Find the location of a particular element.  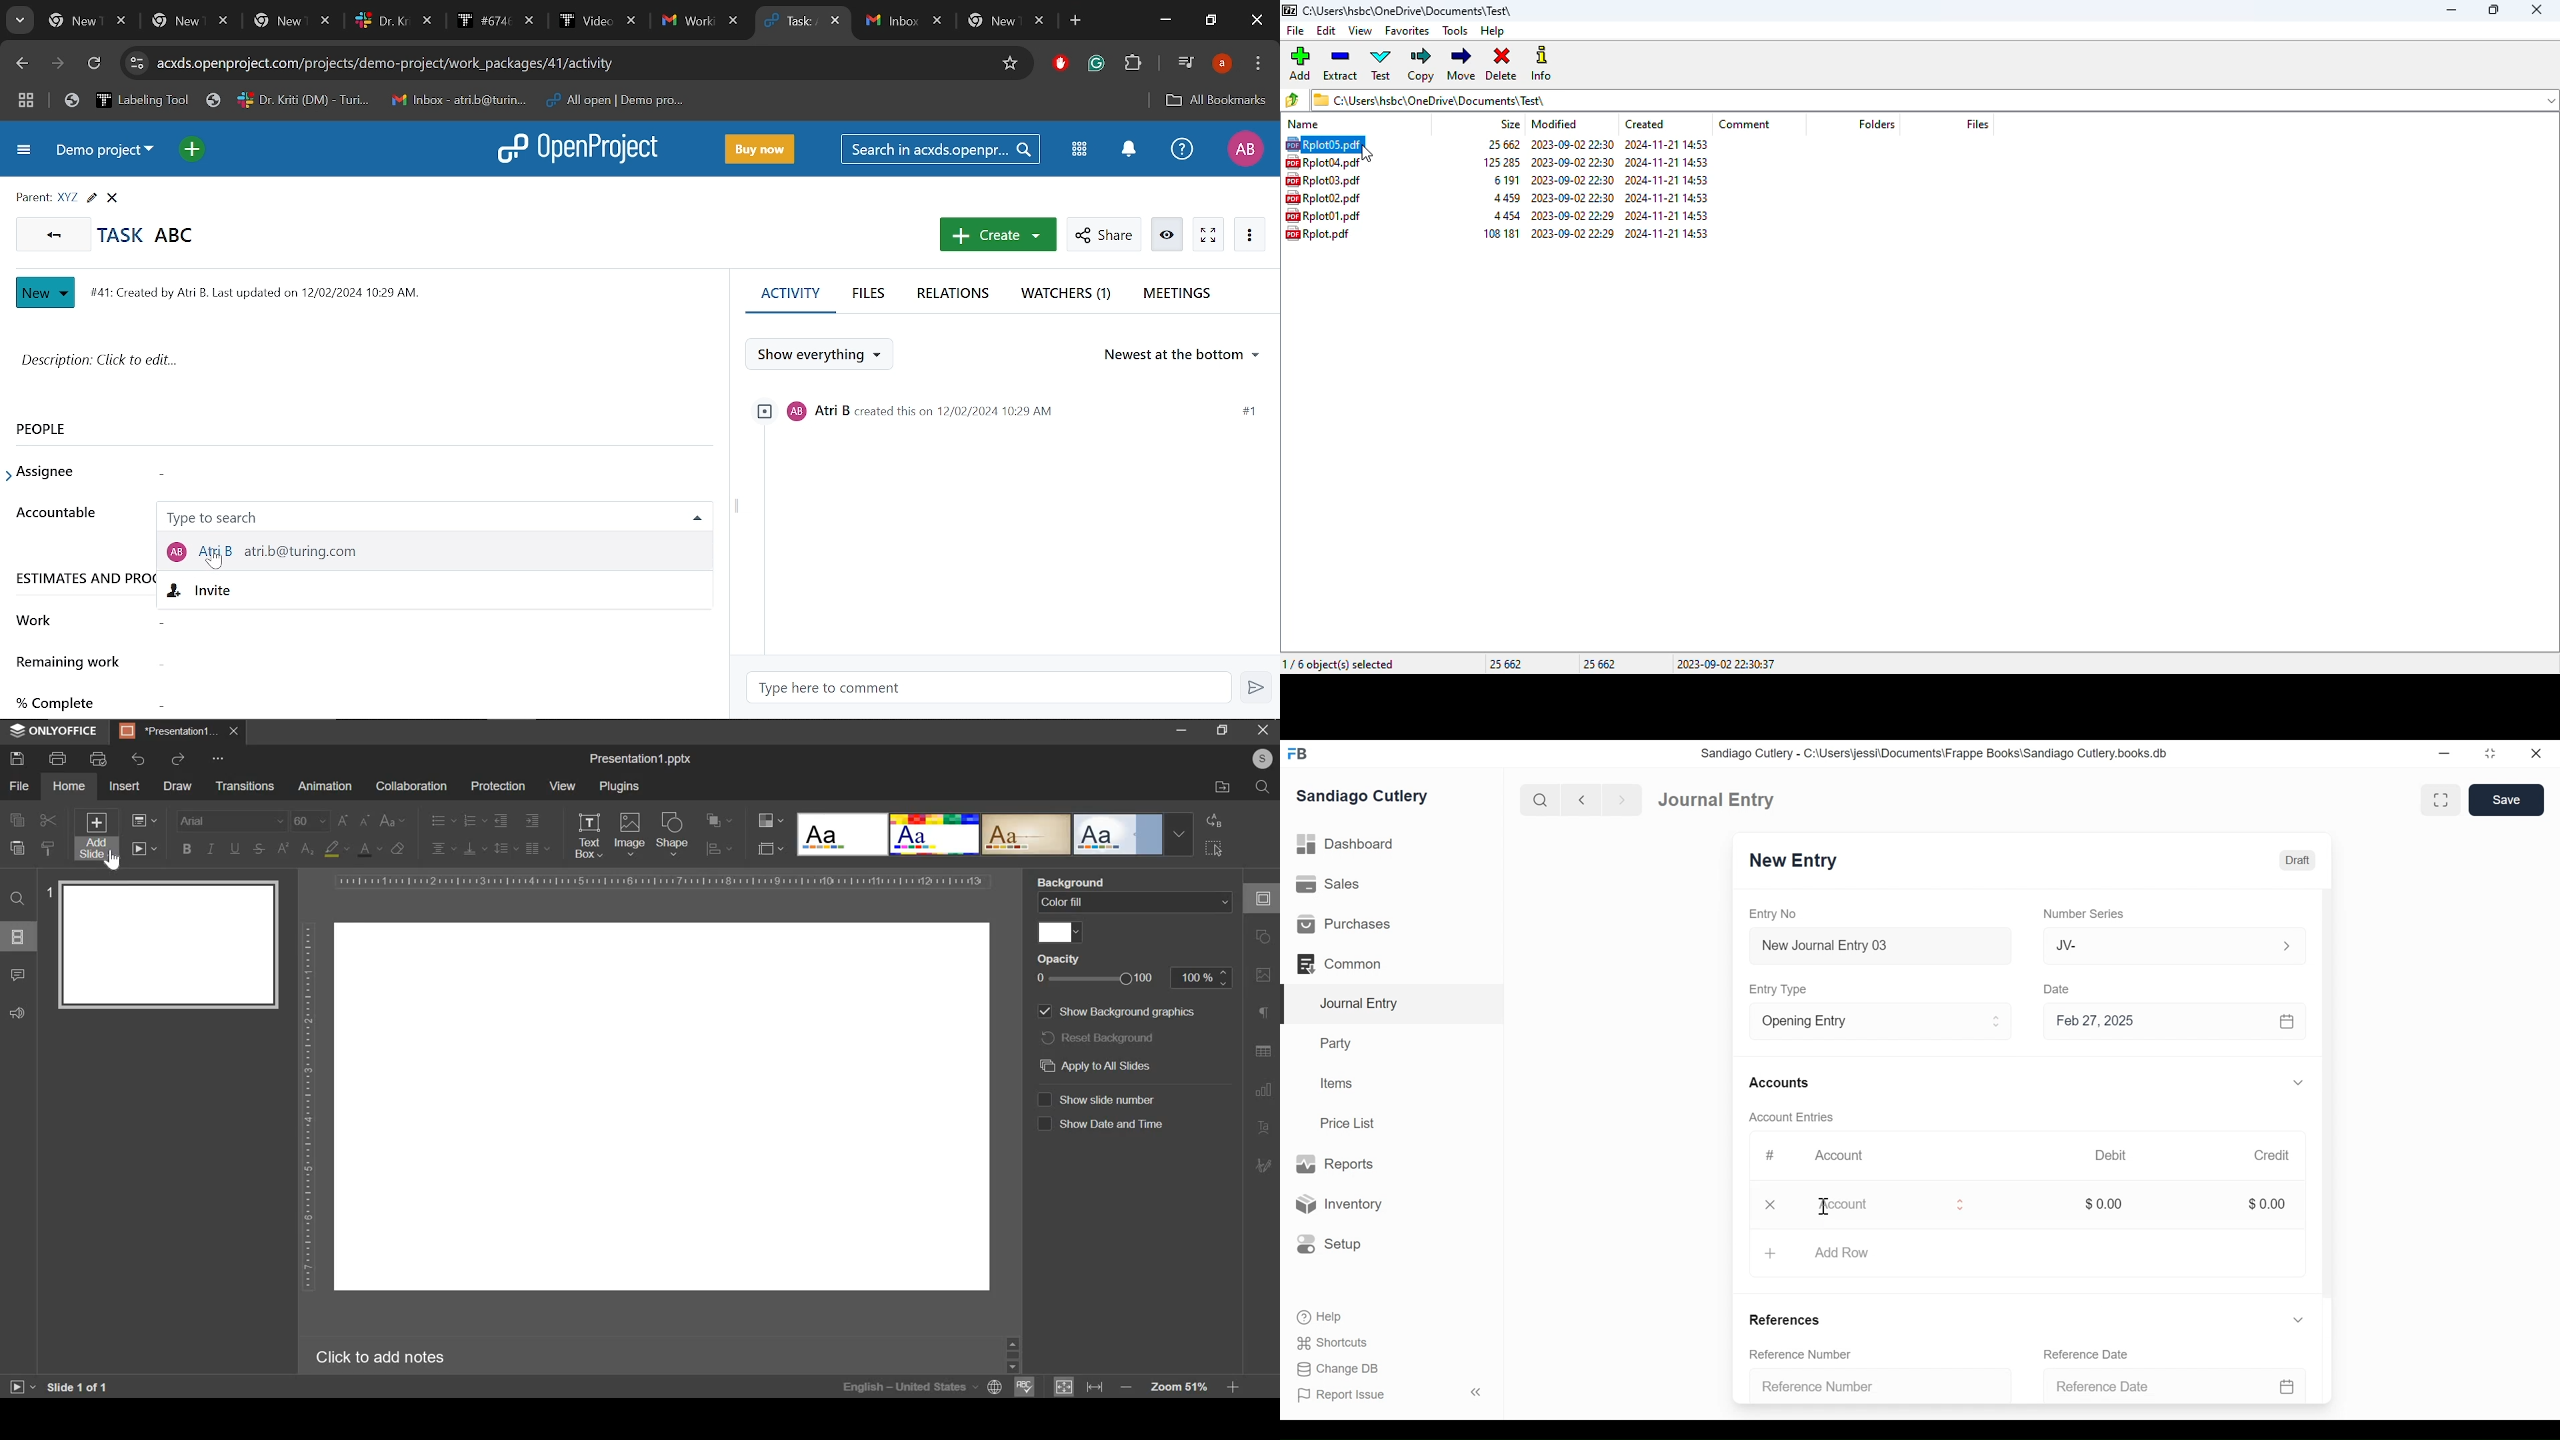

paragraph alignment is located at coordinates (537, 848).